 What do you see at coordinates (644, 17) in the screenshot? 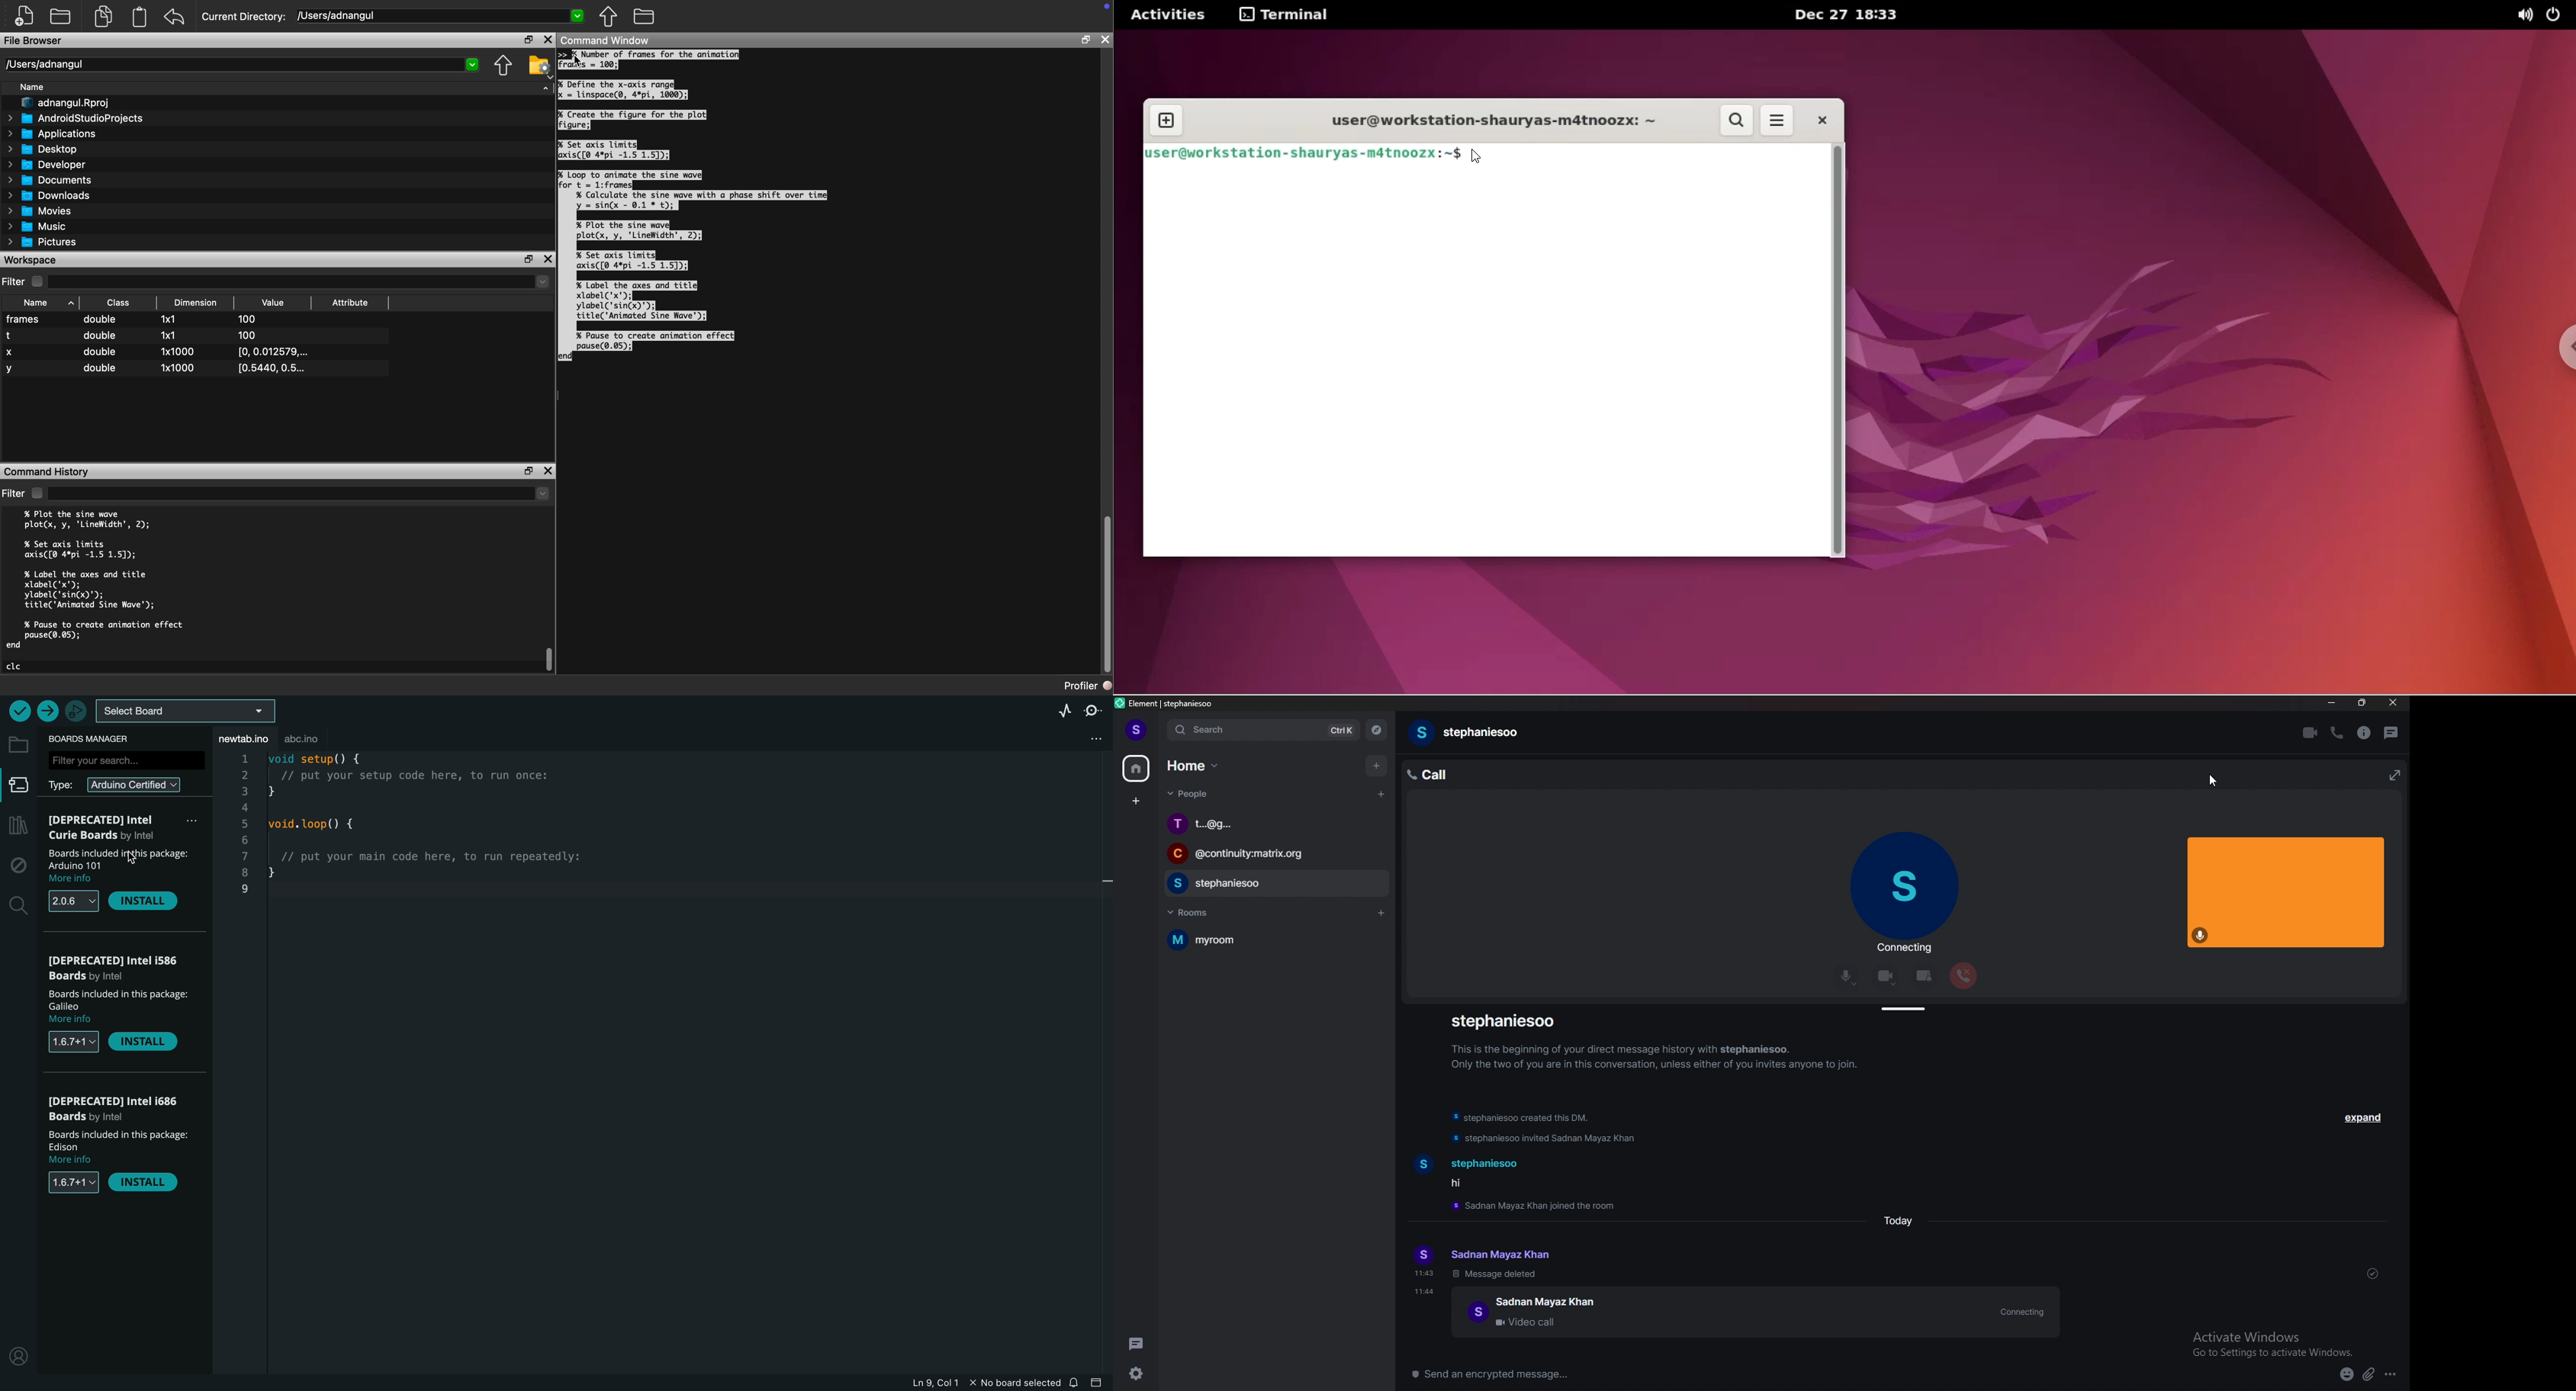
I see `Folder` at bounding box center [644, 17].